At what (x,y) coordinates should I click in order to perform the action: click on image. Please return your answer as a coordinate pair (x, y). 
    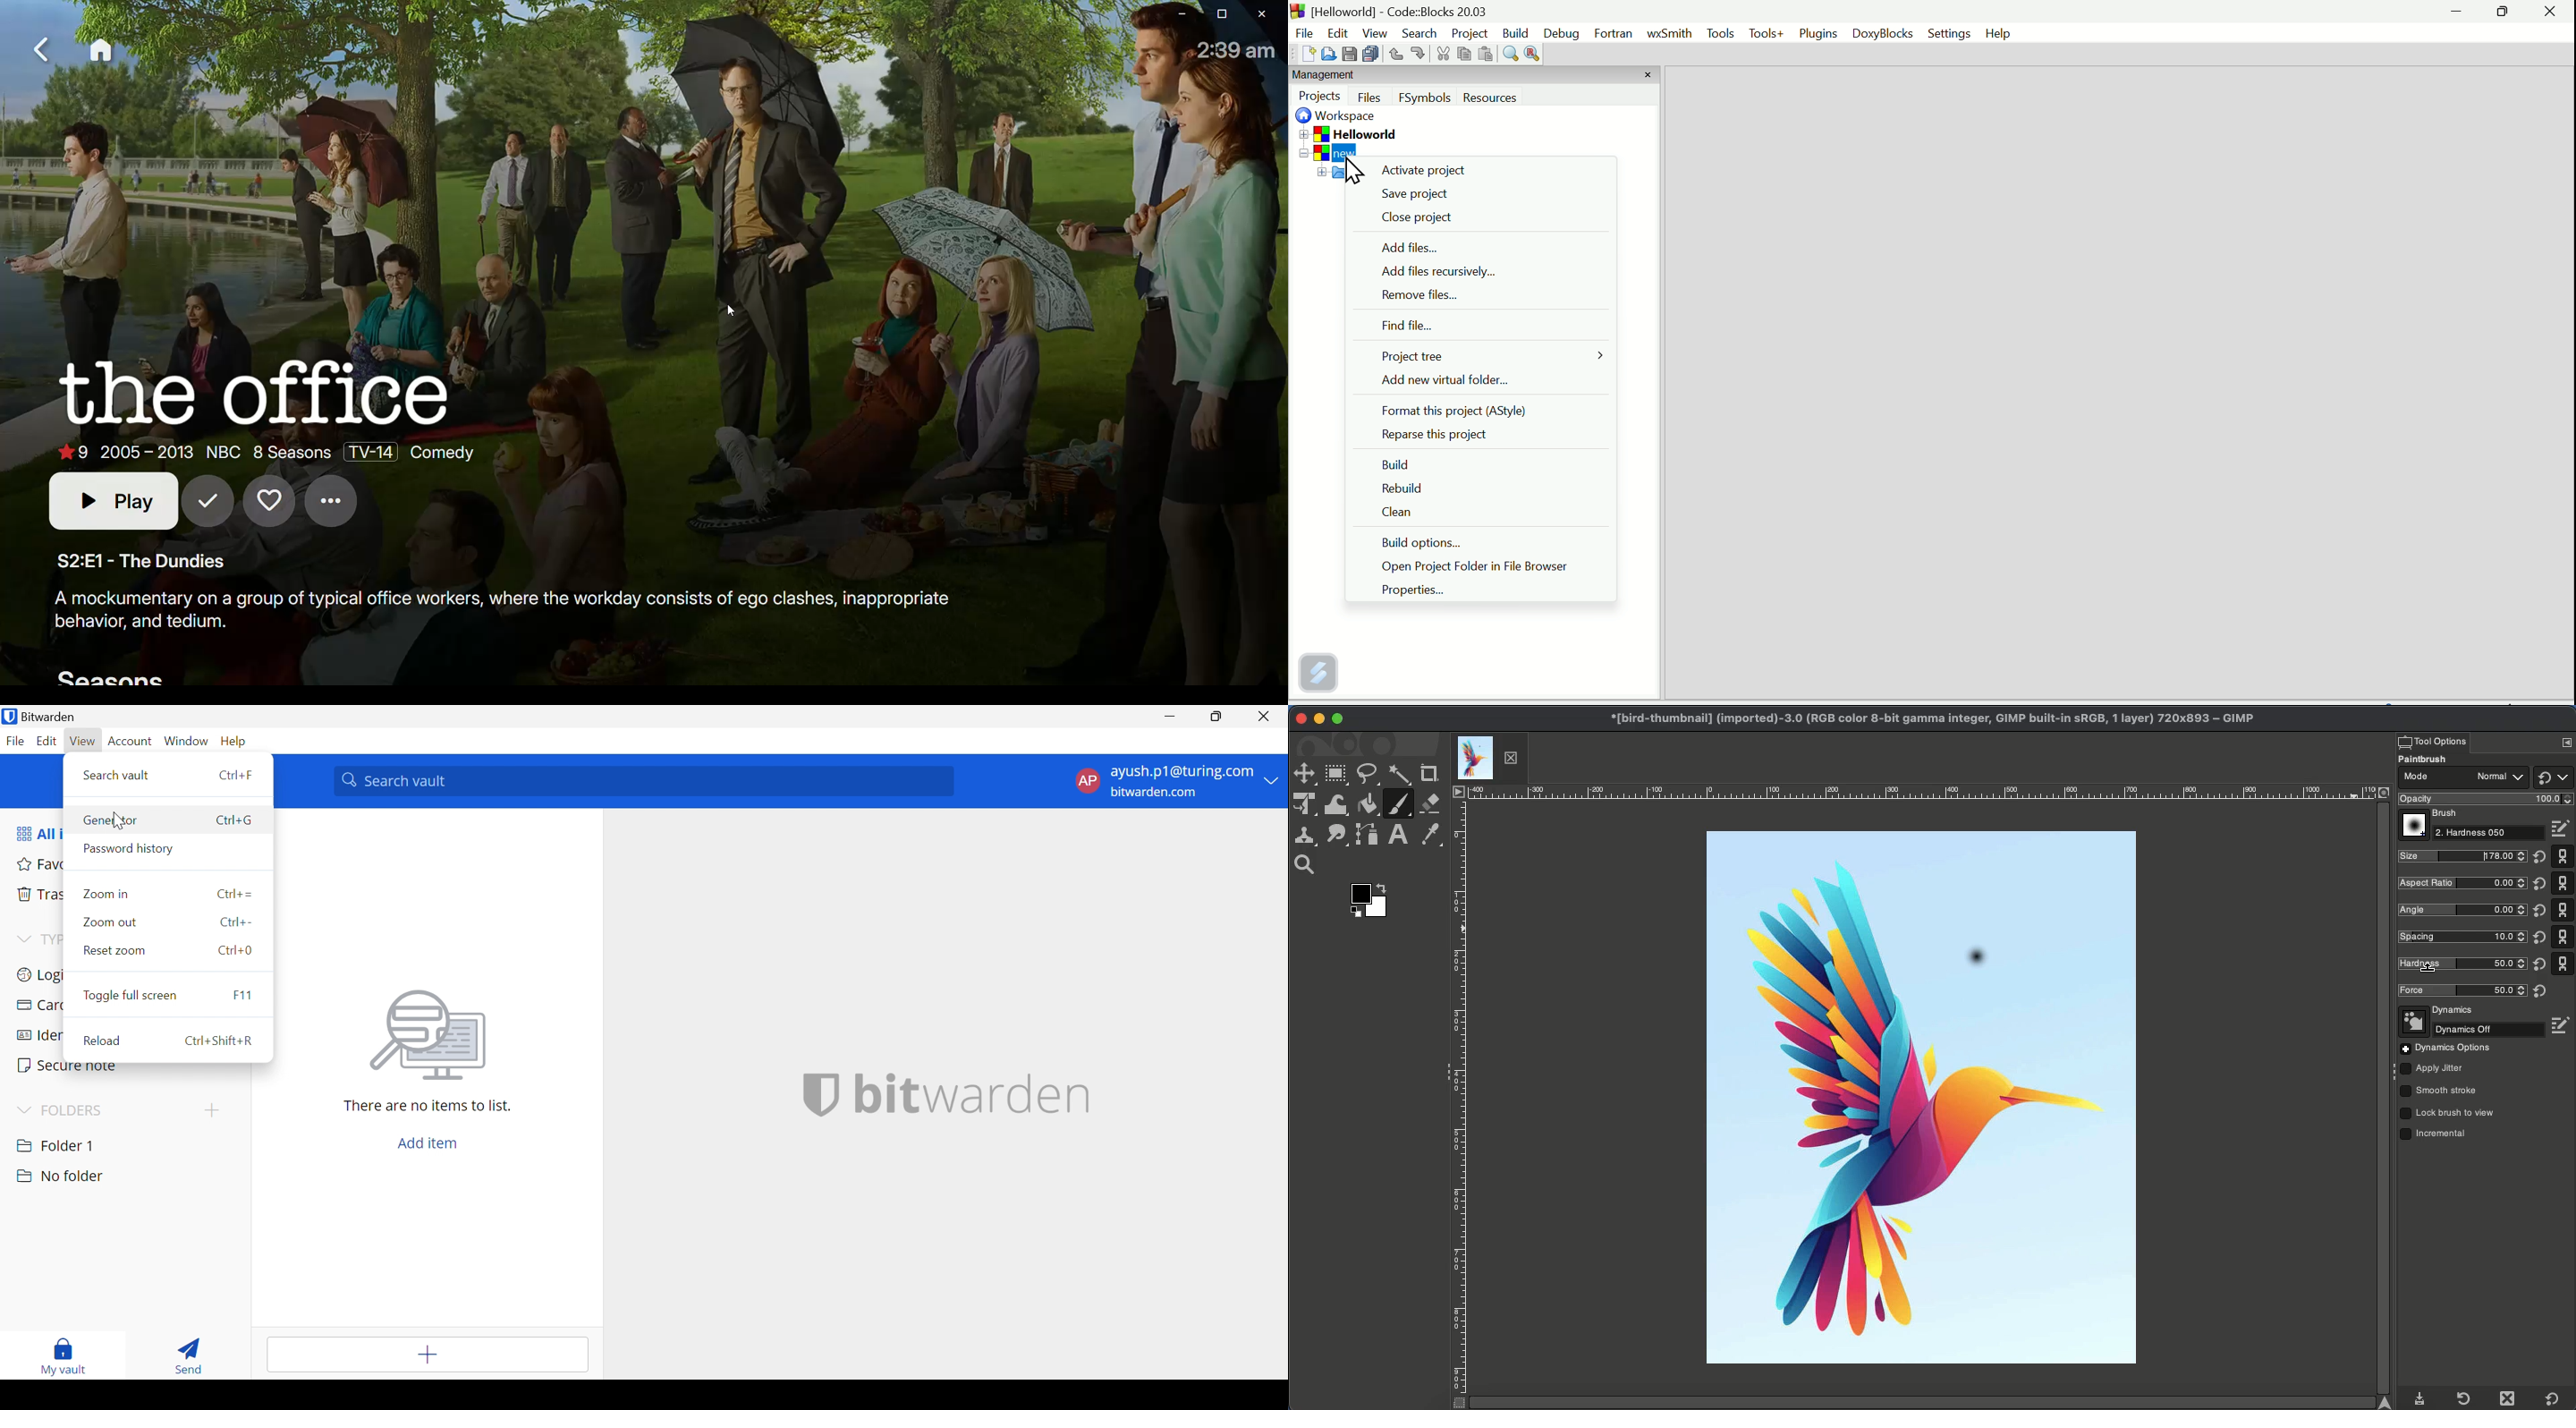
    Looking at the image, I should click on (430, 1036).